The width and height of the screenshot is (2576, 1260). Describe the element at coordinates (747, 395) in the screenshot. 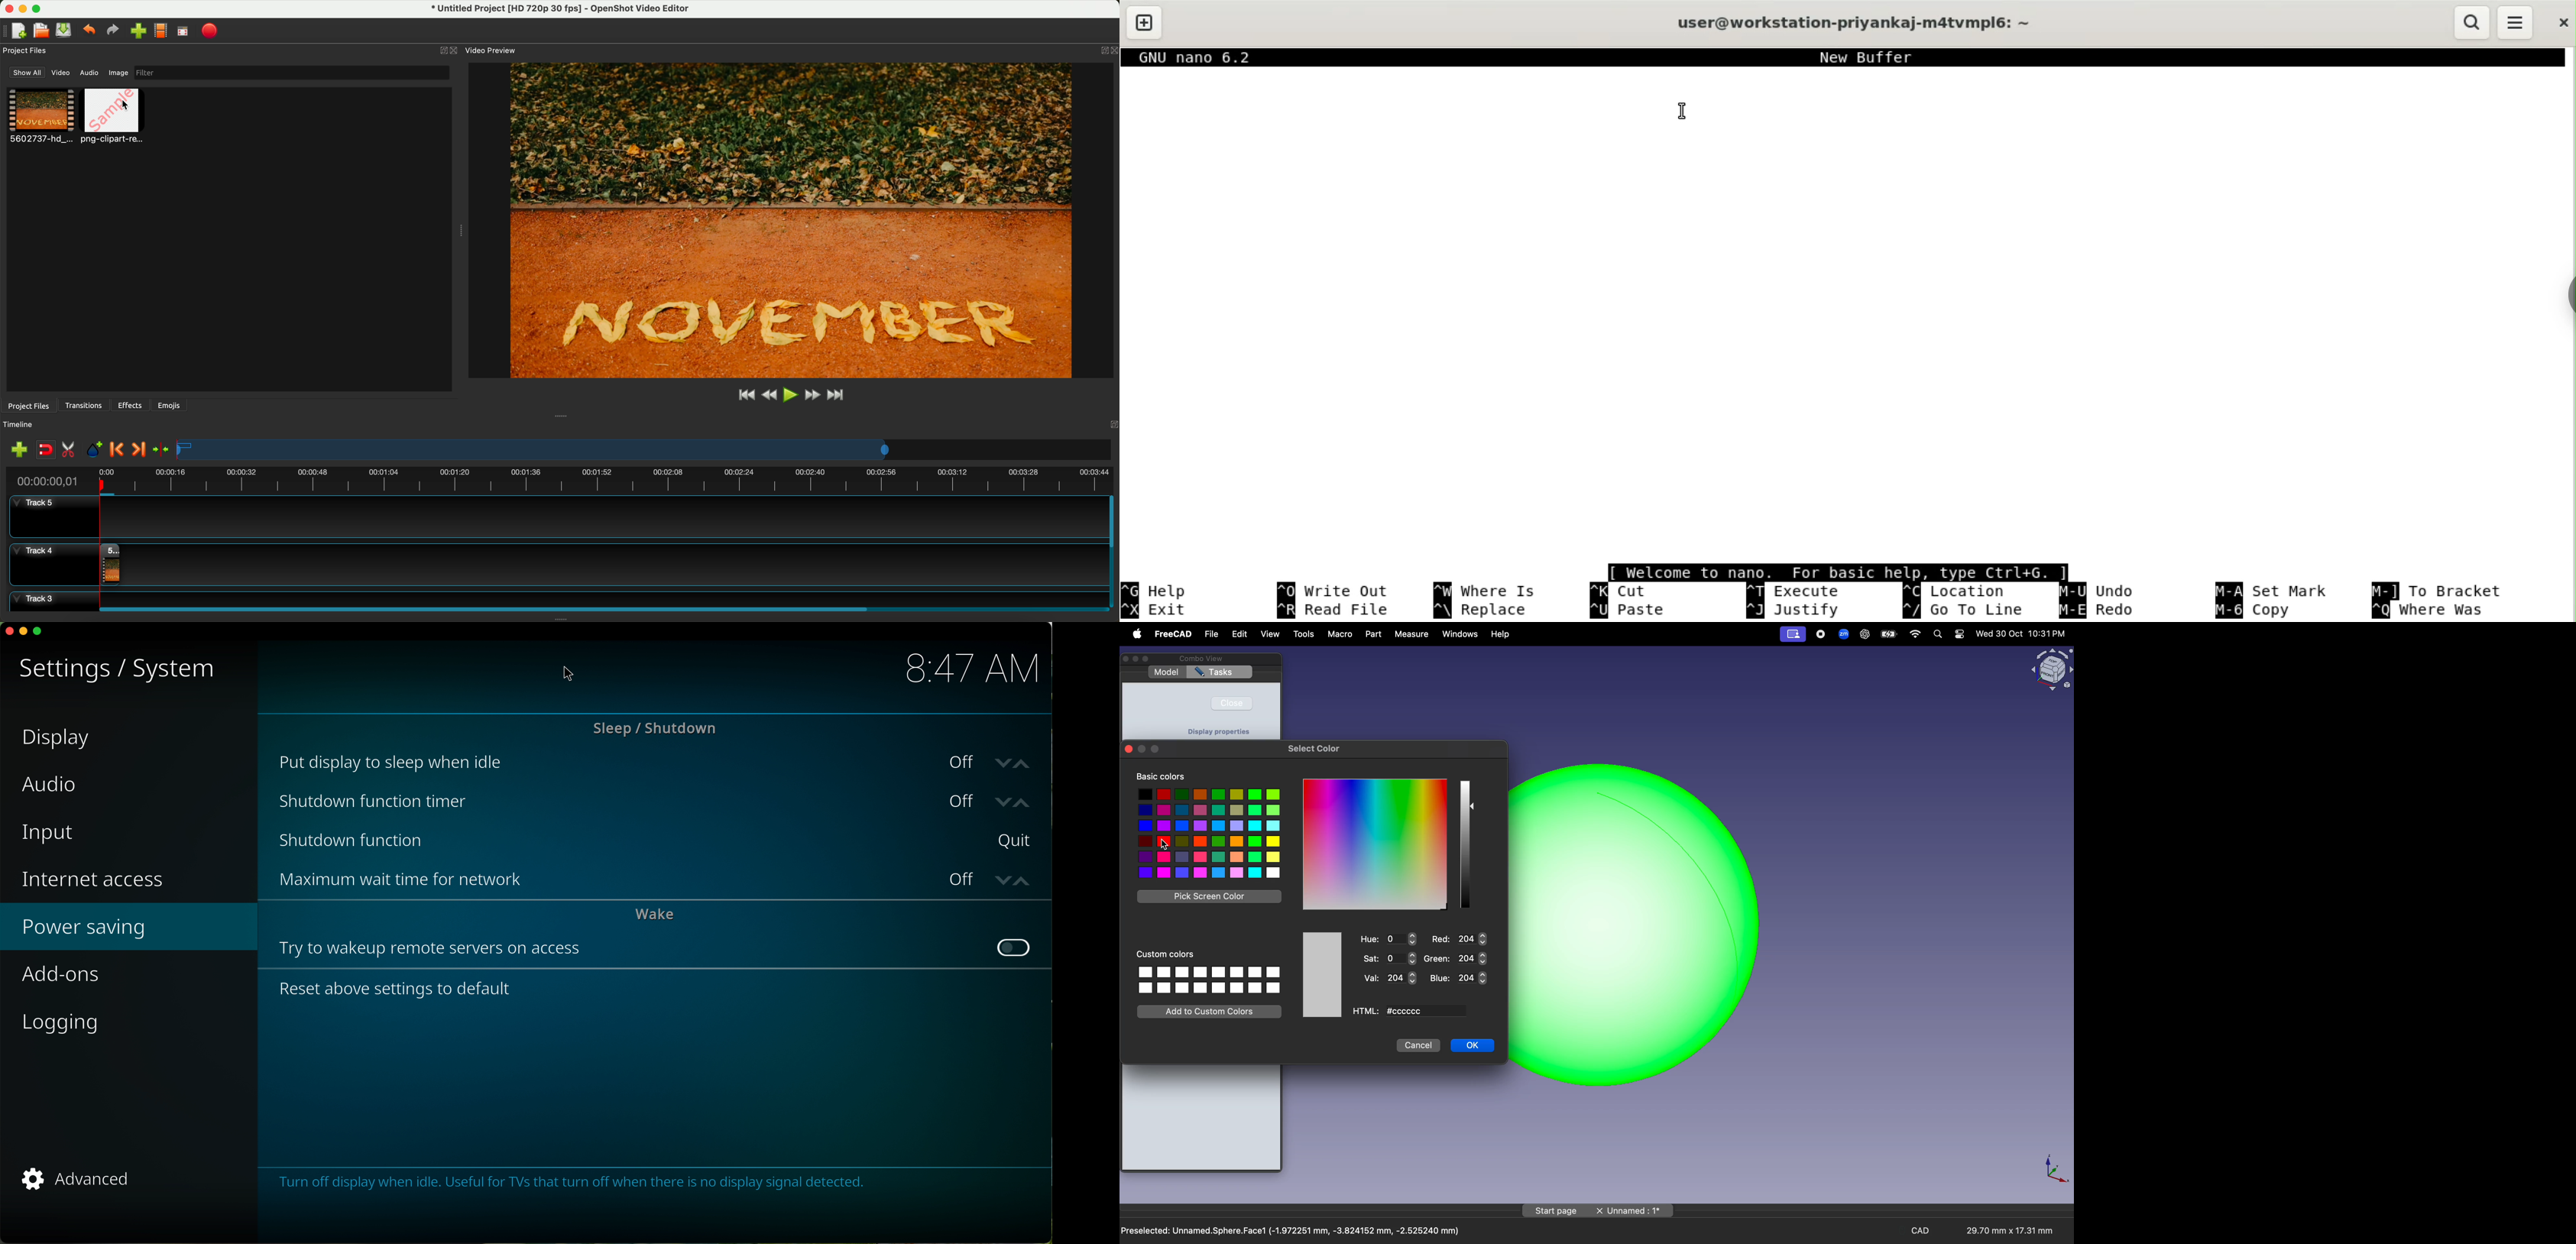

I see `jump to start` at that location.